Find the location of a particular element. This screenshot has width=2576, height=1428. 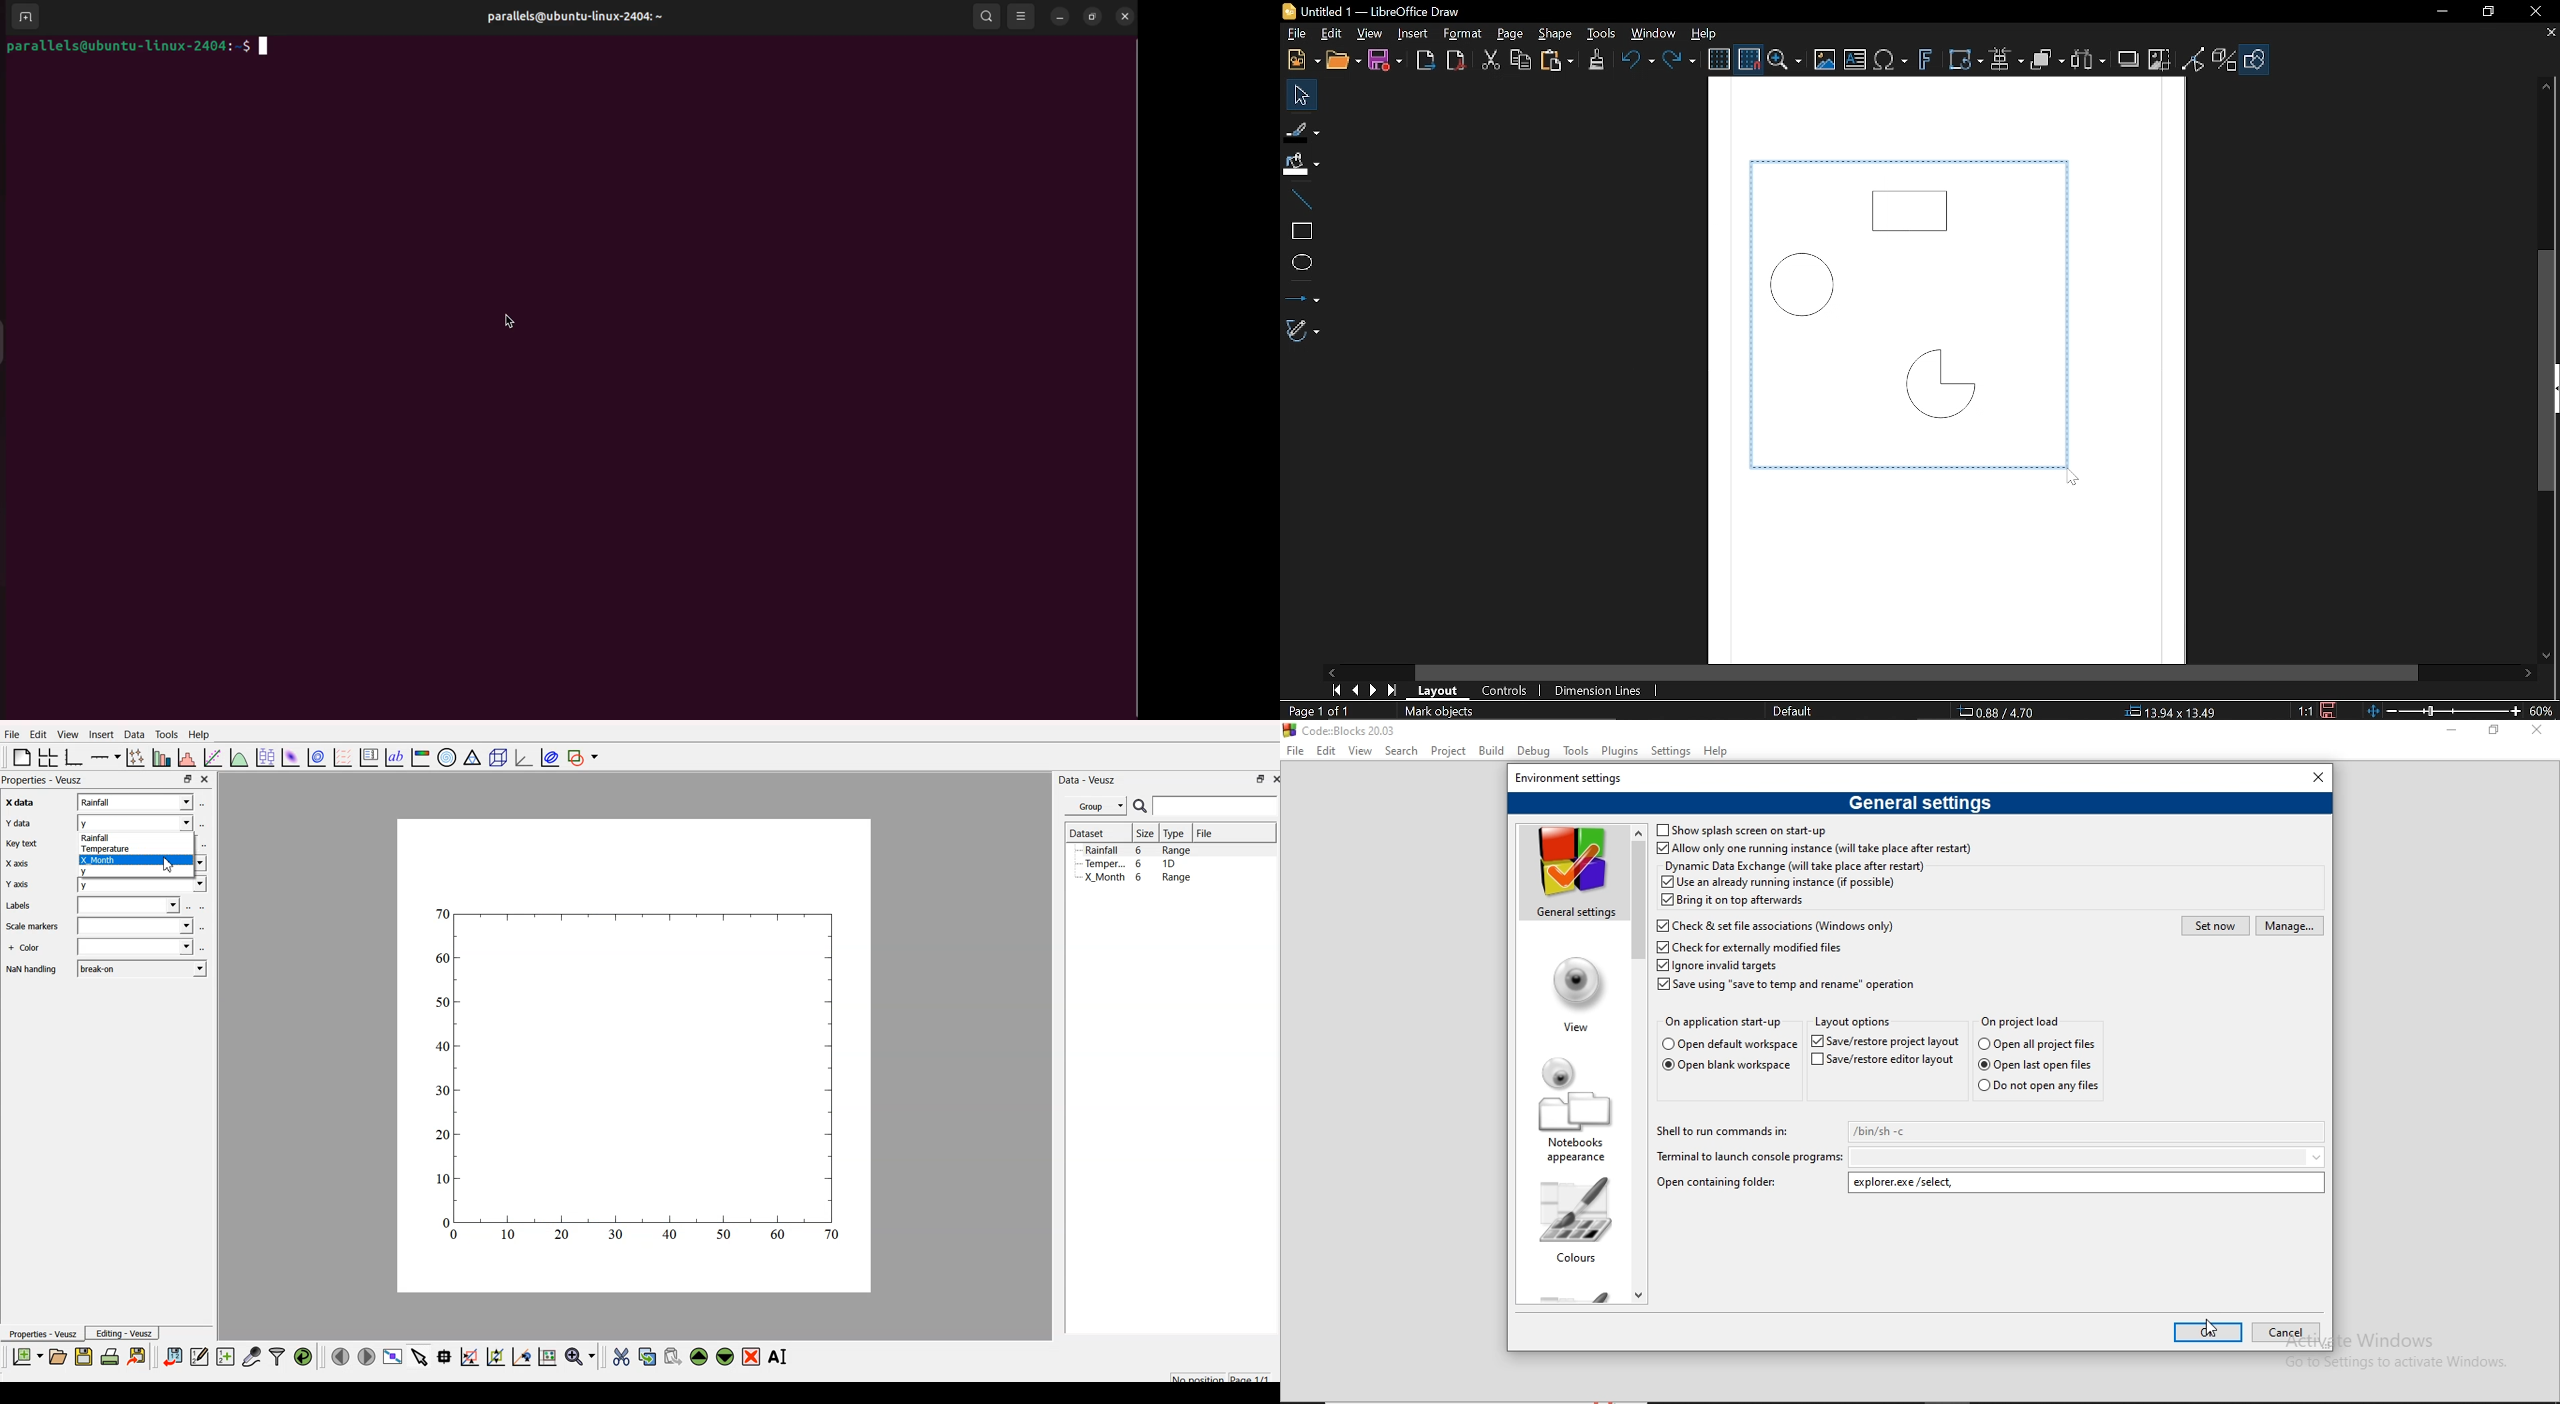

Save using 'save to temp and rename" operation is located at coordinates (1790, 987).